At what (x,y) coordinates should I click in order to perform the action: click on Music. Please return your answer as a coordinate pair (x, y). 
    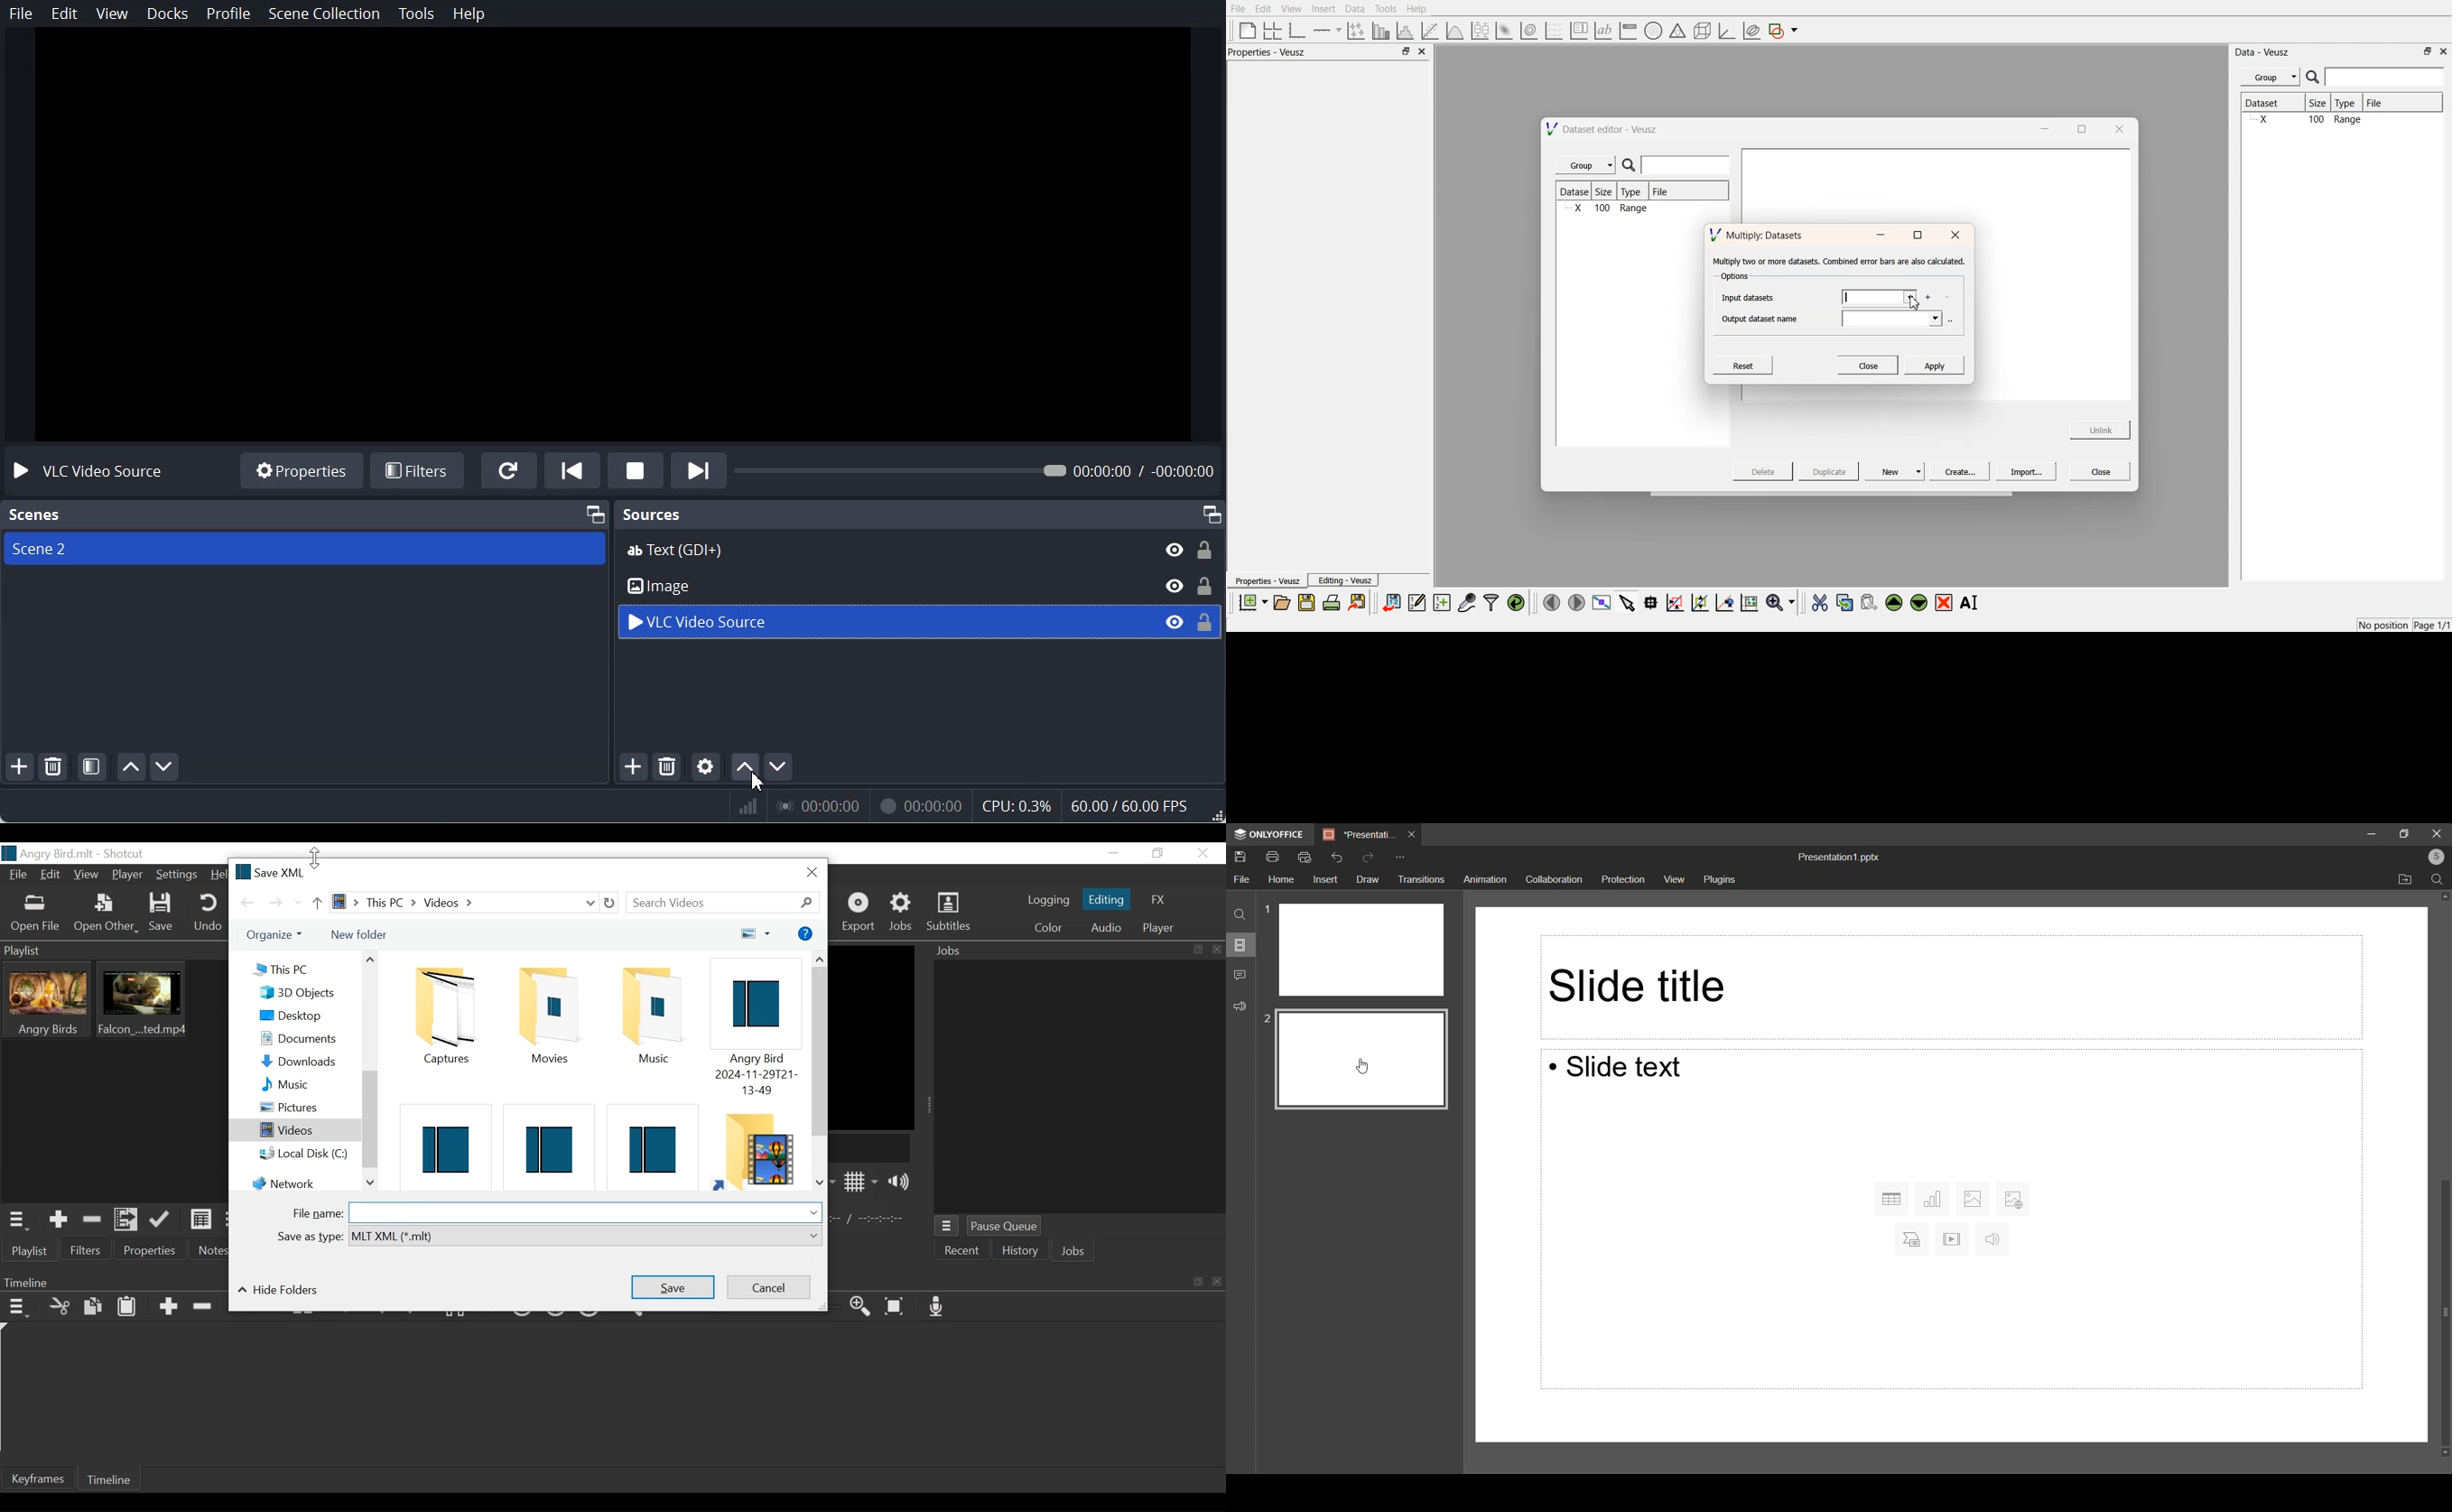
    Looking at the image, I should click on (308, 1084).